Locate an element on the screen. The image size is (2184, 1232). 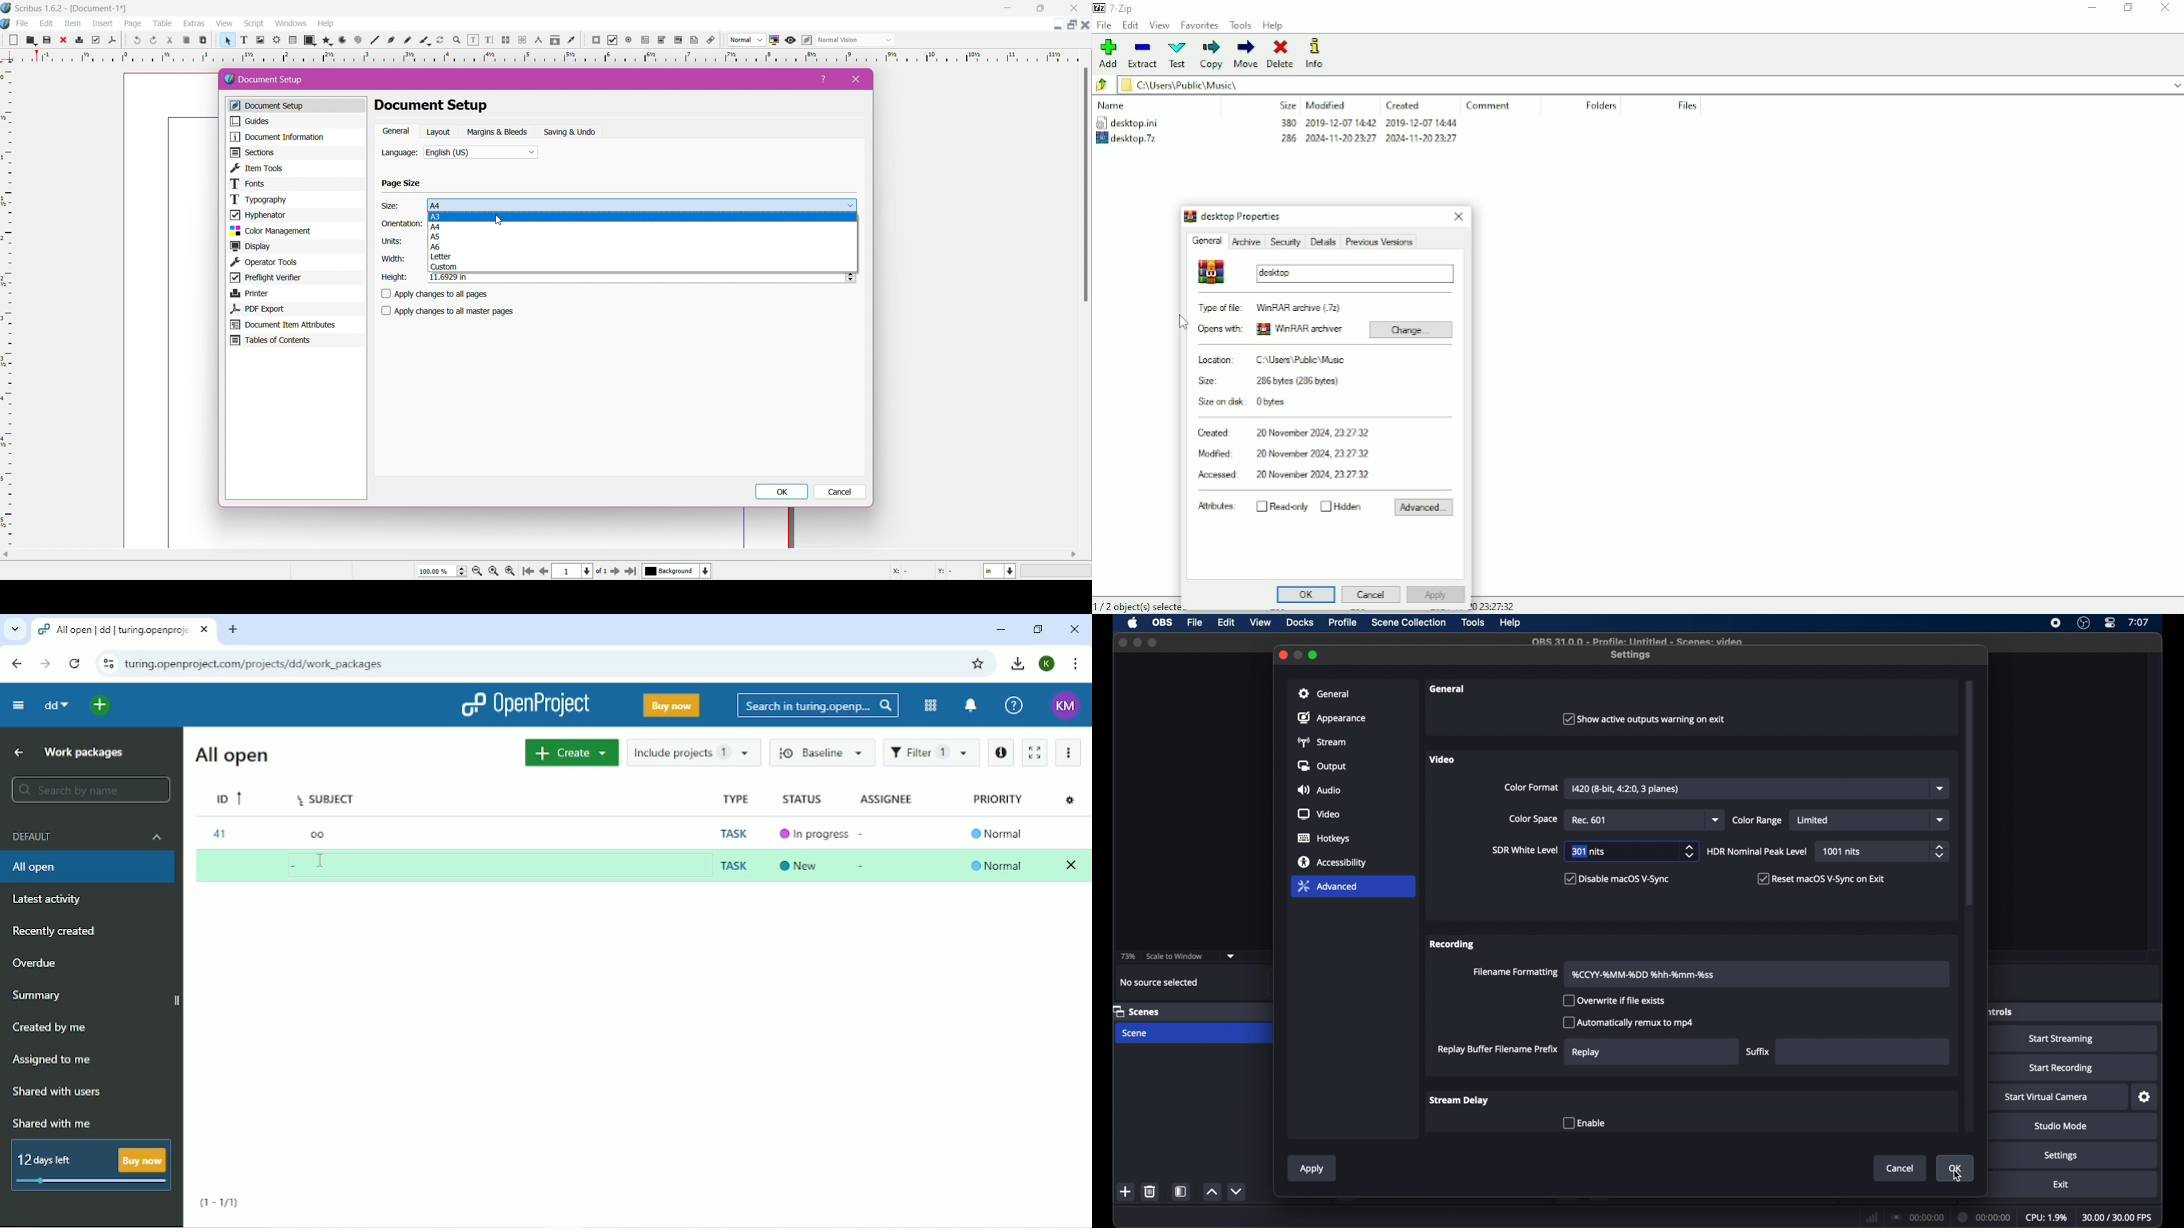
save is located at coordinates (47, 41).